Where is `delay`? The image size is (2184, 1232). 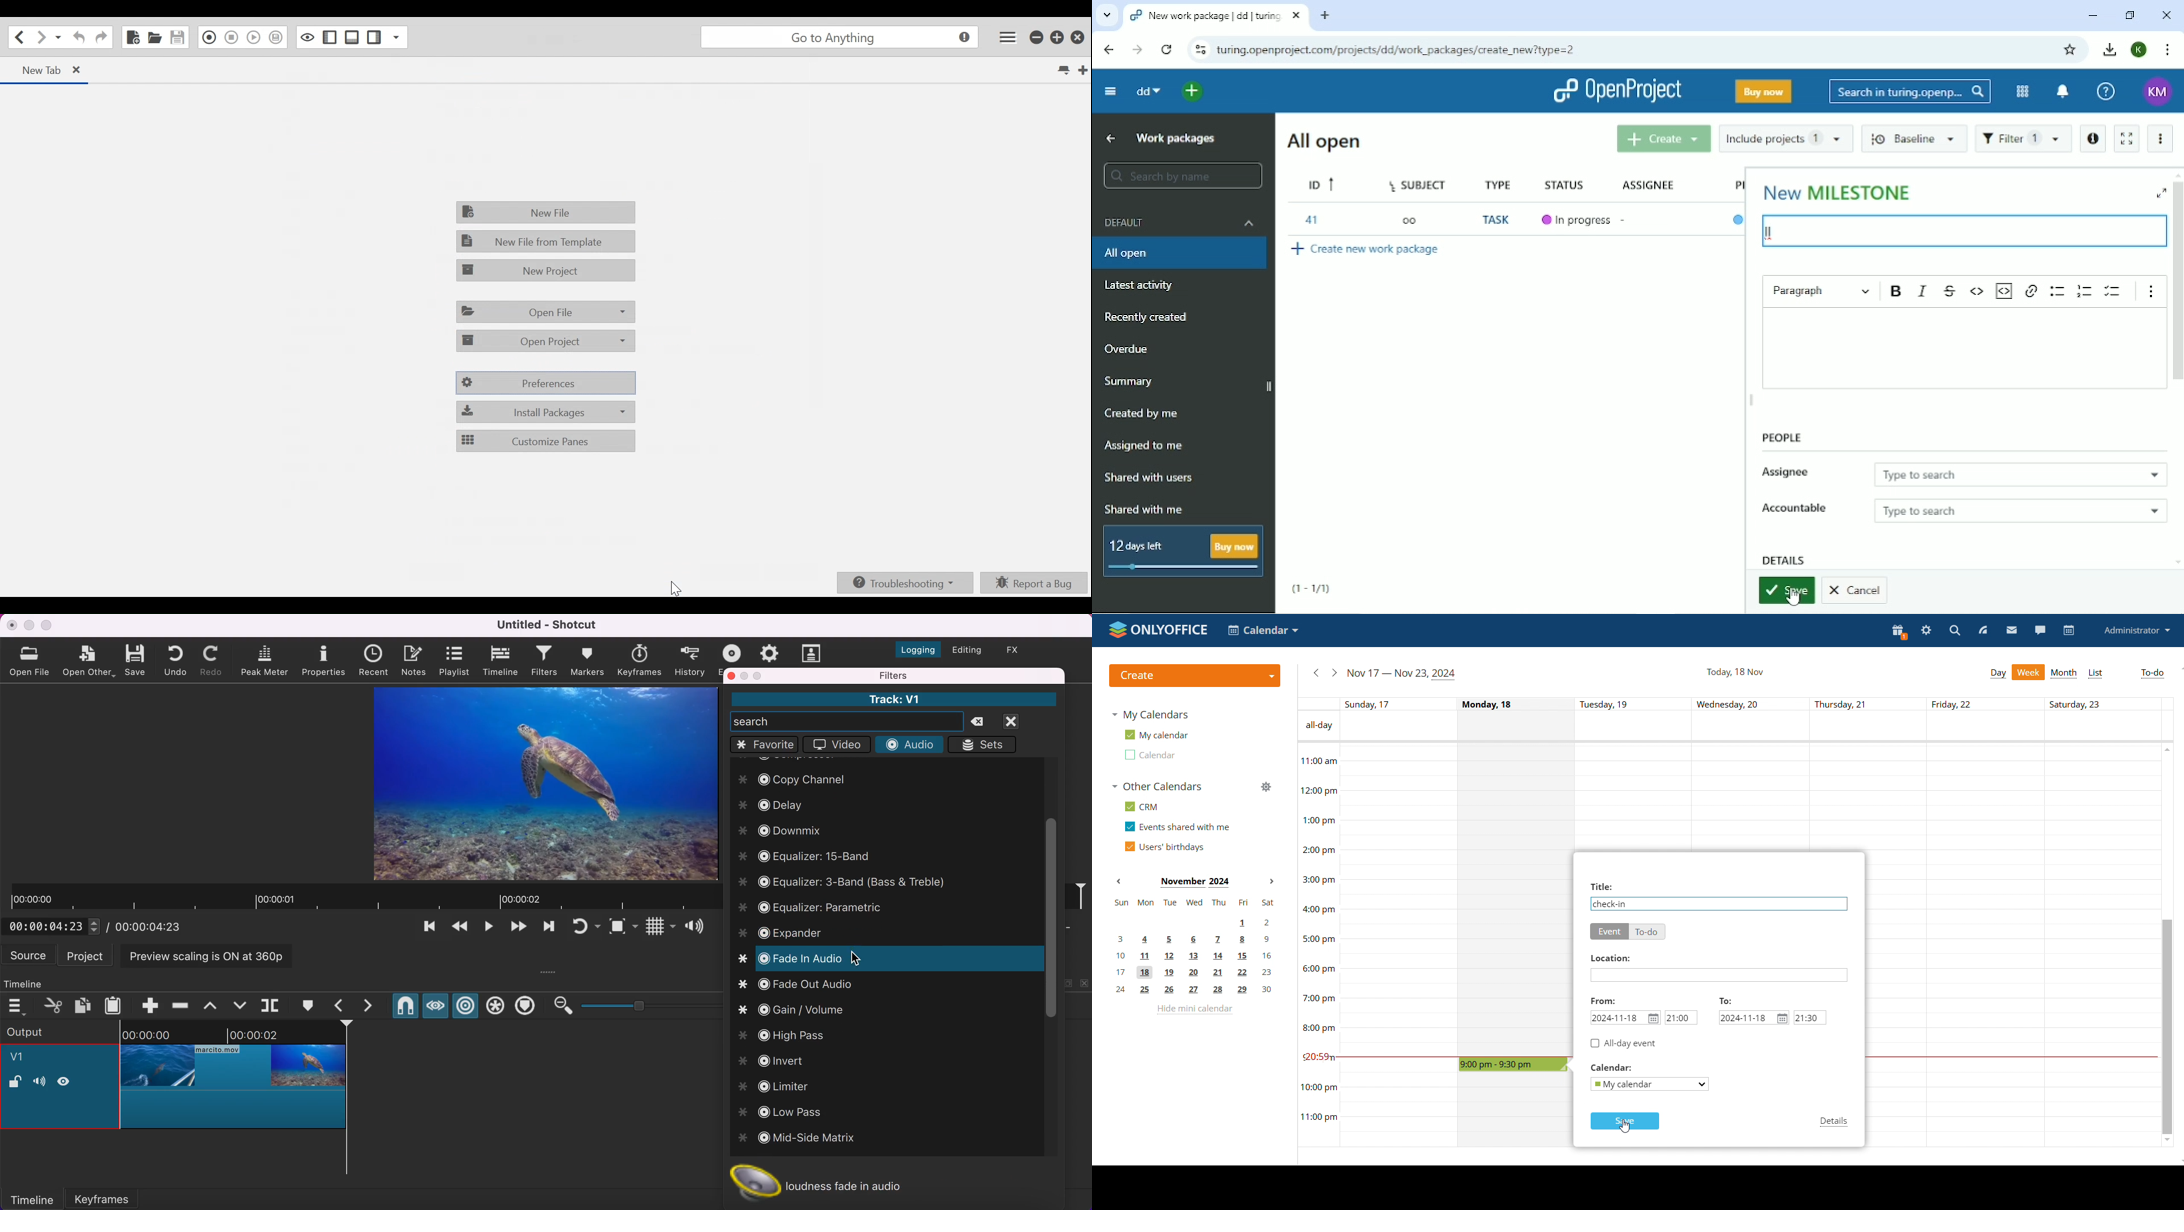 delay is located at coordinates (772, 802).